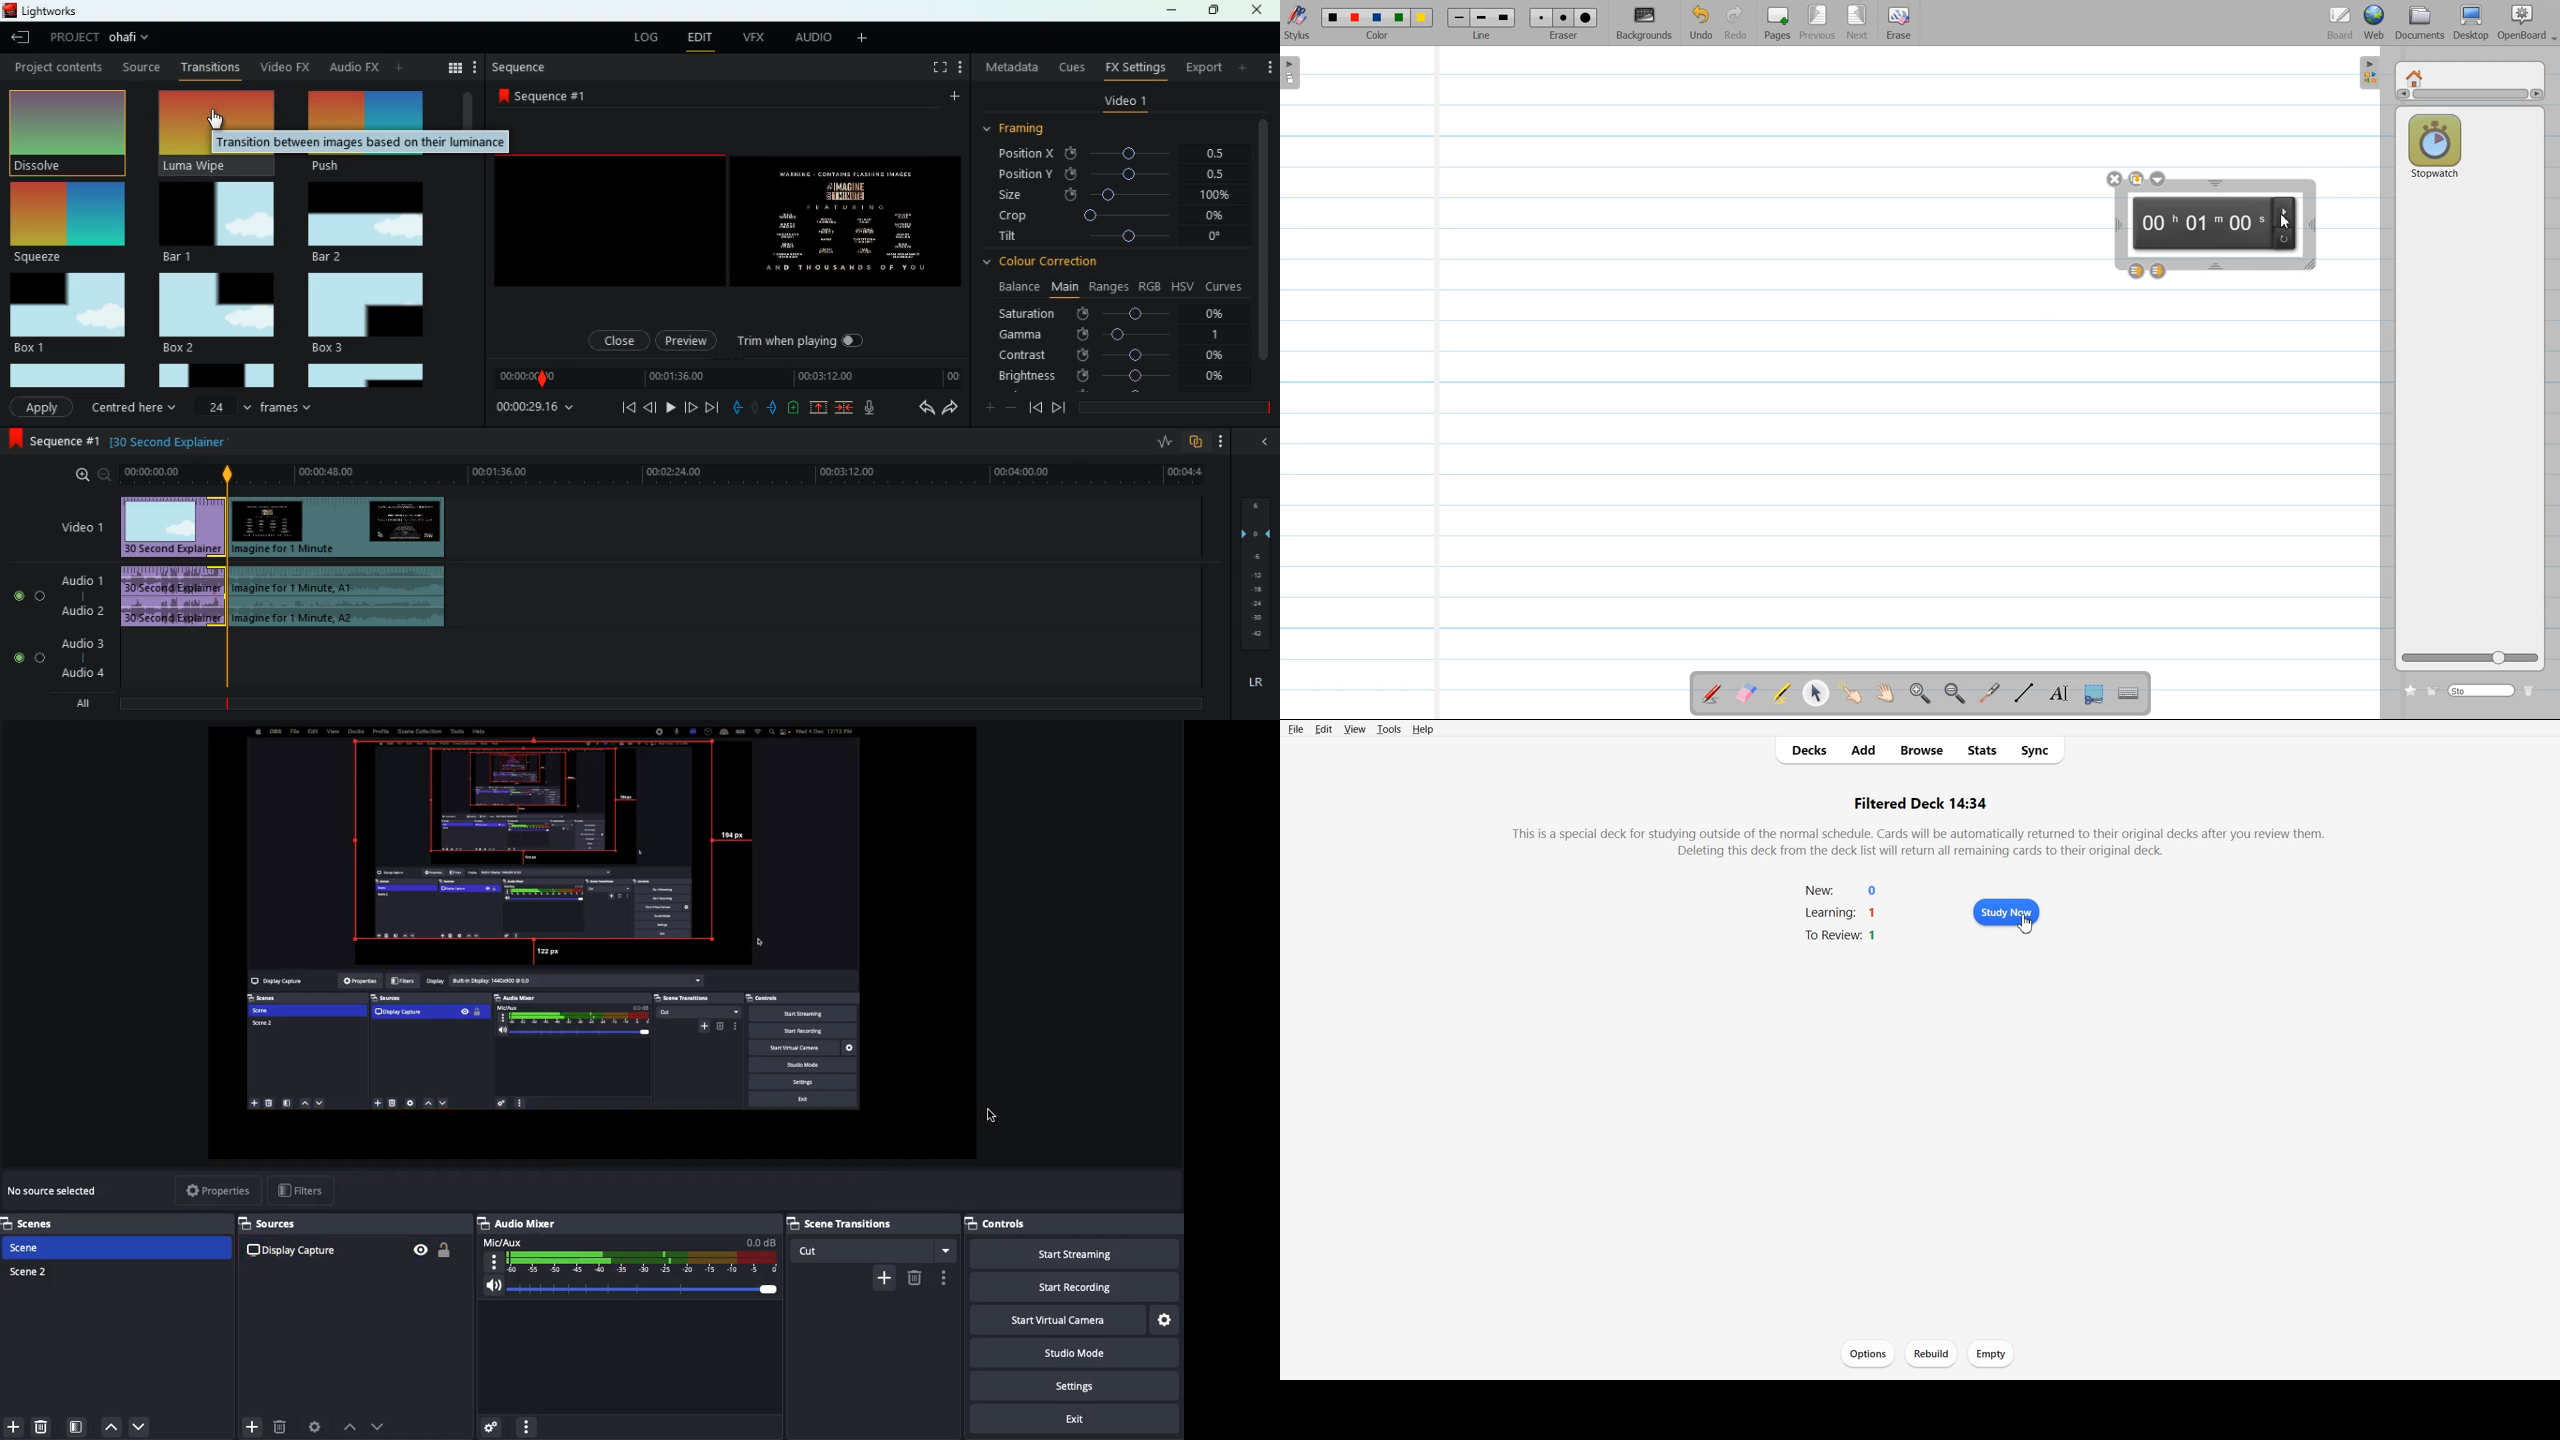 The height and width of the screenshot is (1456, 2576). Describe the element at coordinates (111, 1428) in the screenshot. I see `Move up` at that location.